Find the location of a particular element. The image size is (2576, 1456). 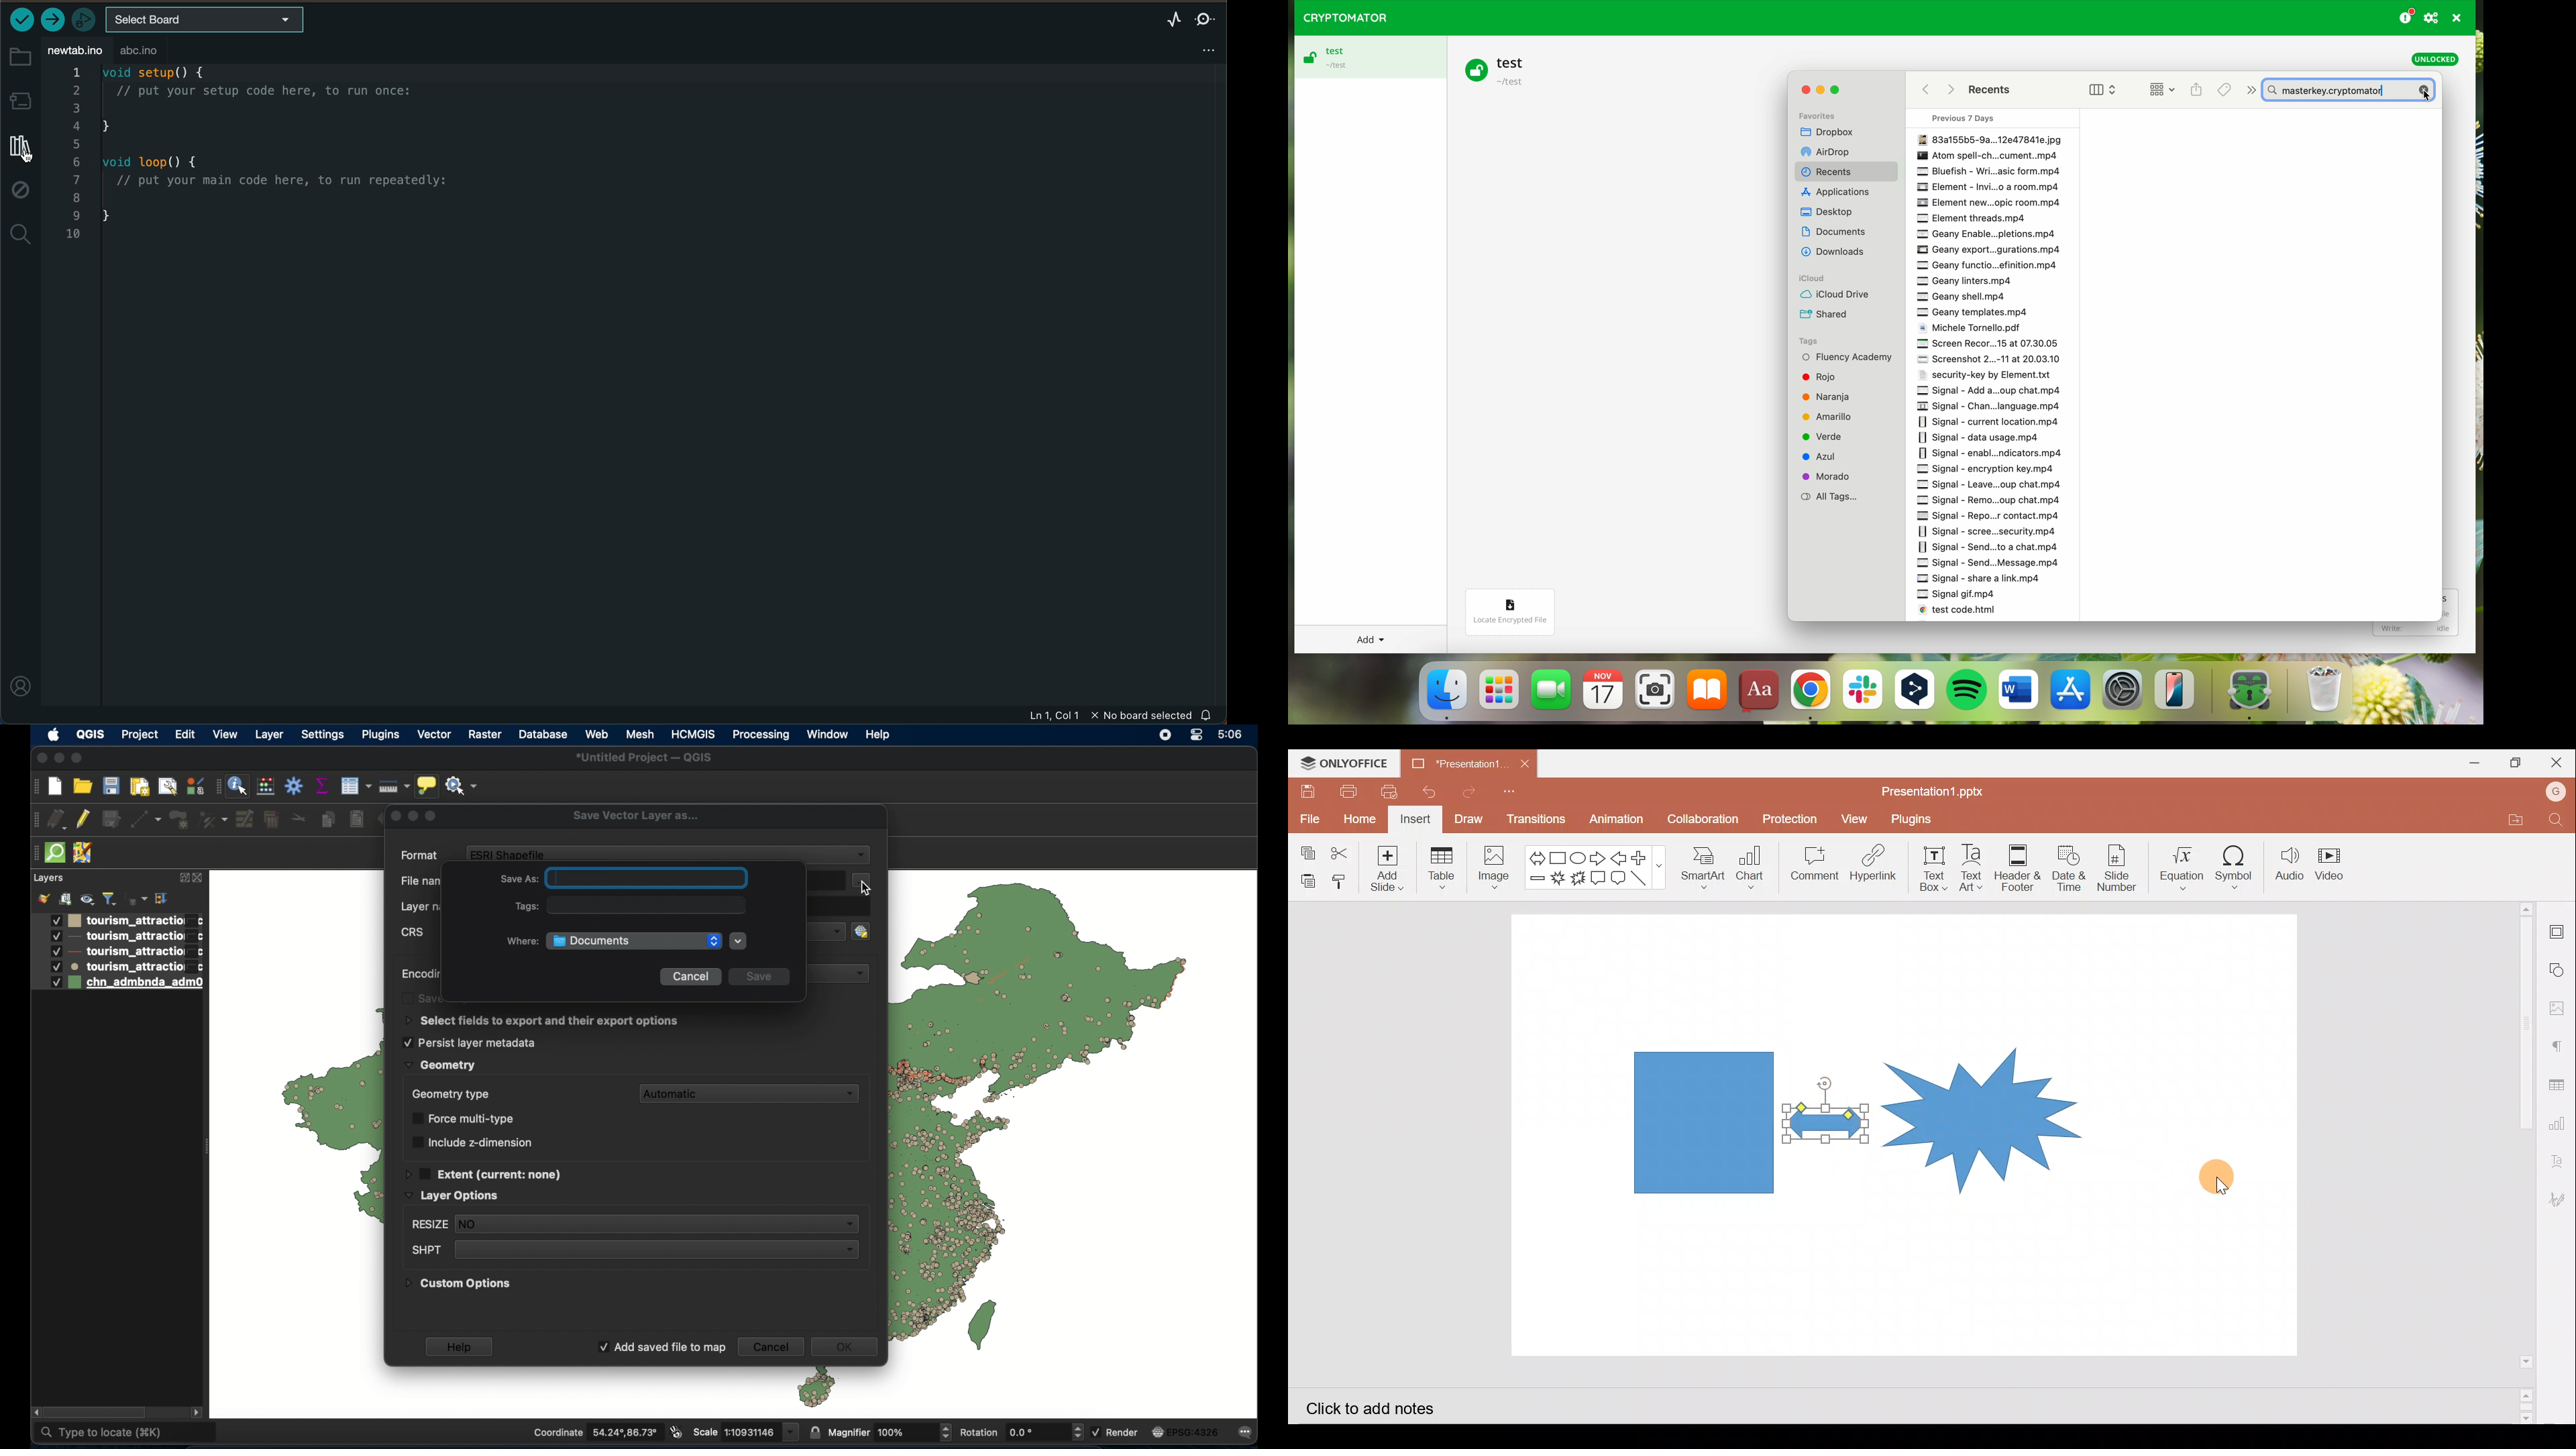

render is located at coordinates (1116, 1433).